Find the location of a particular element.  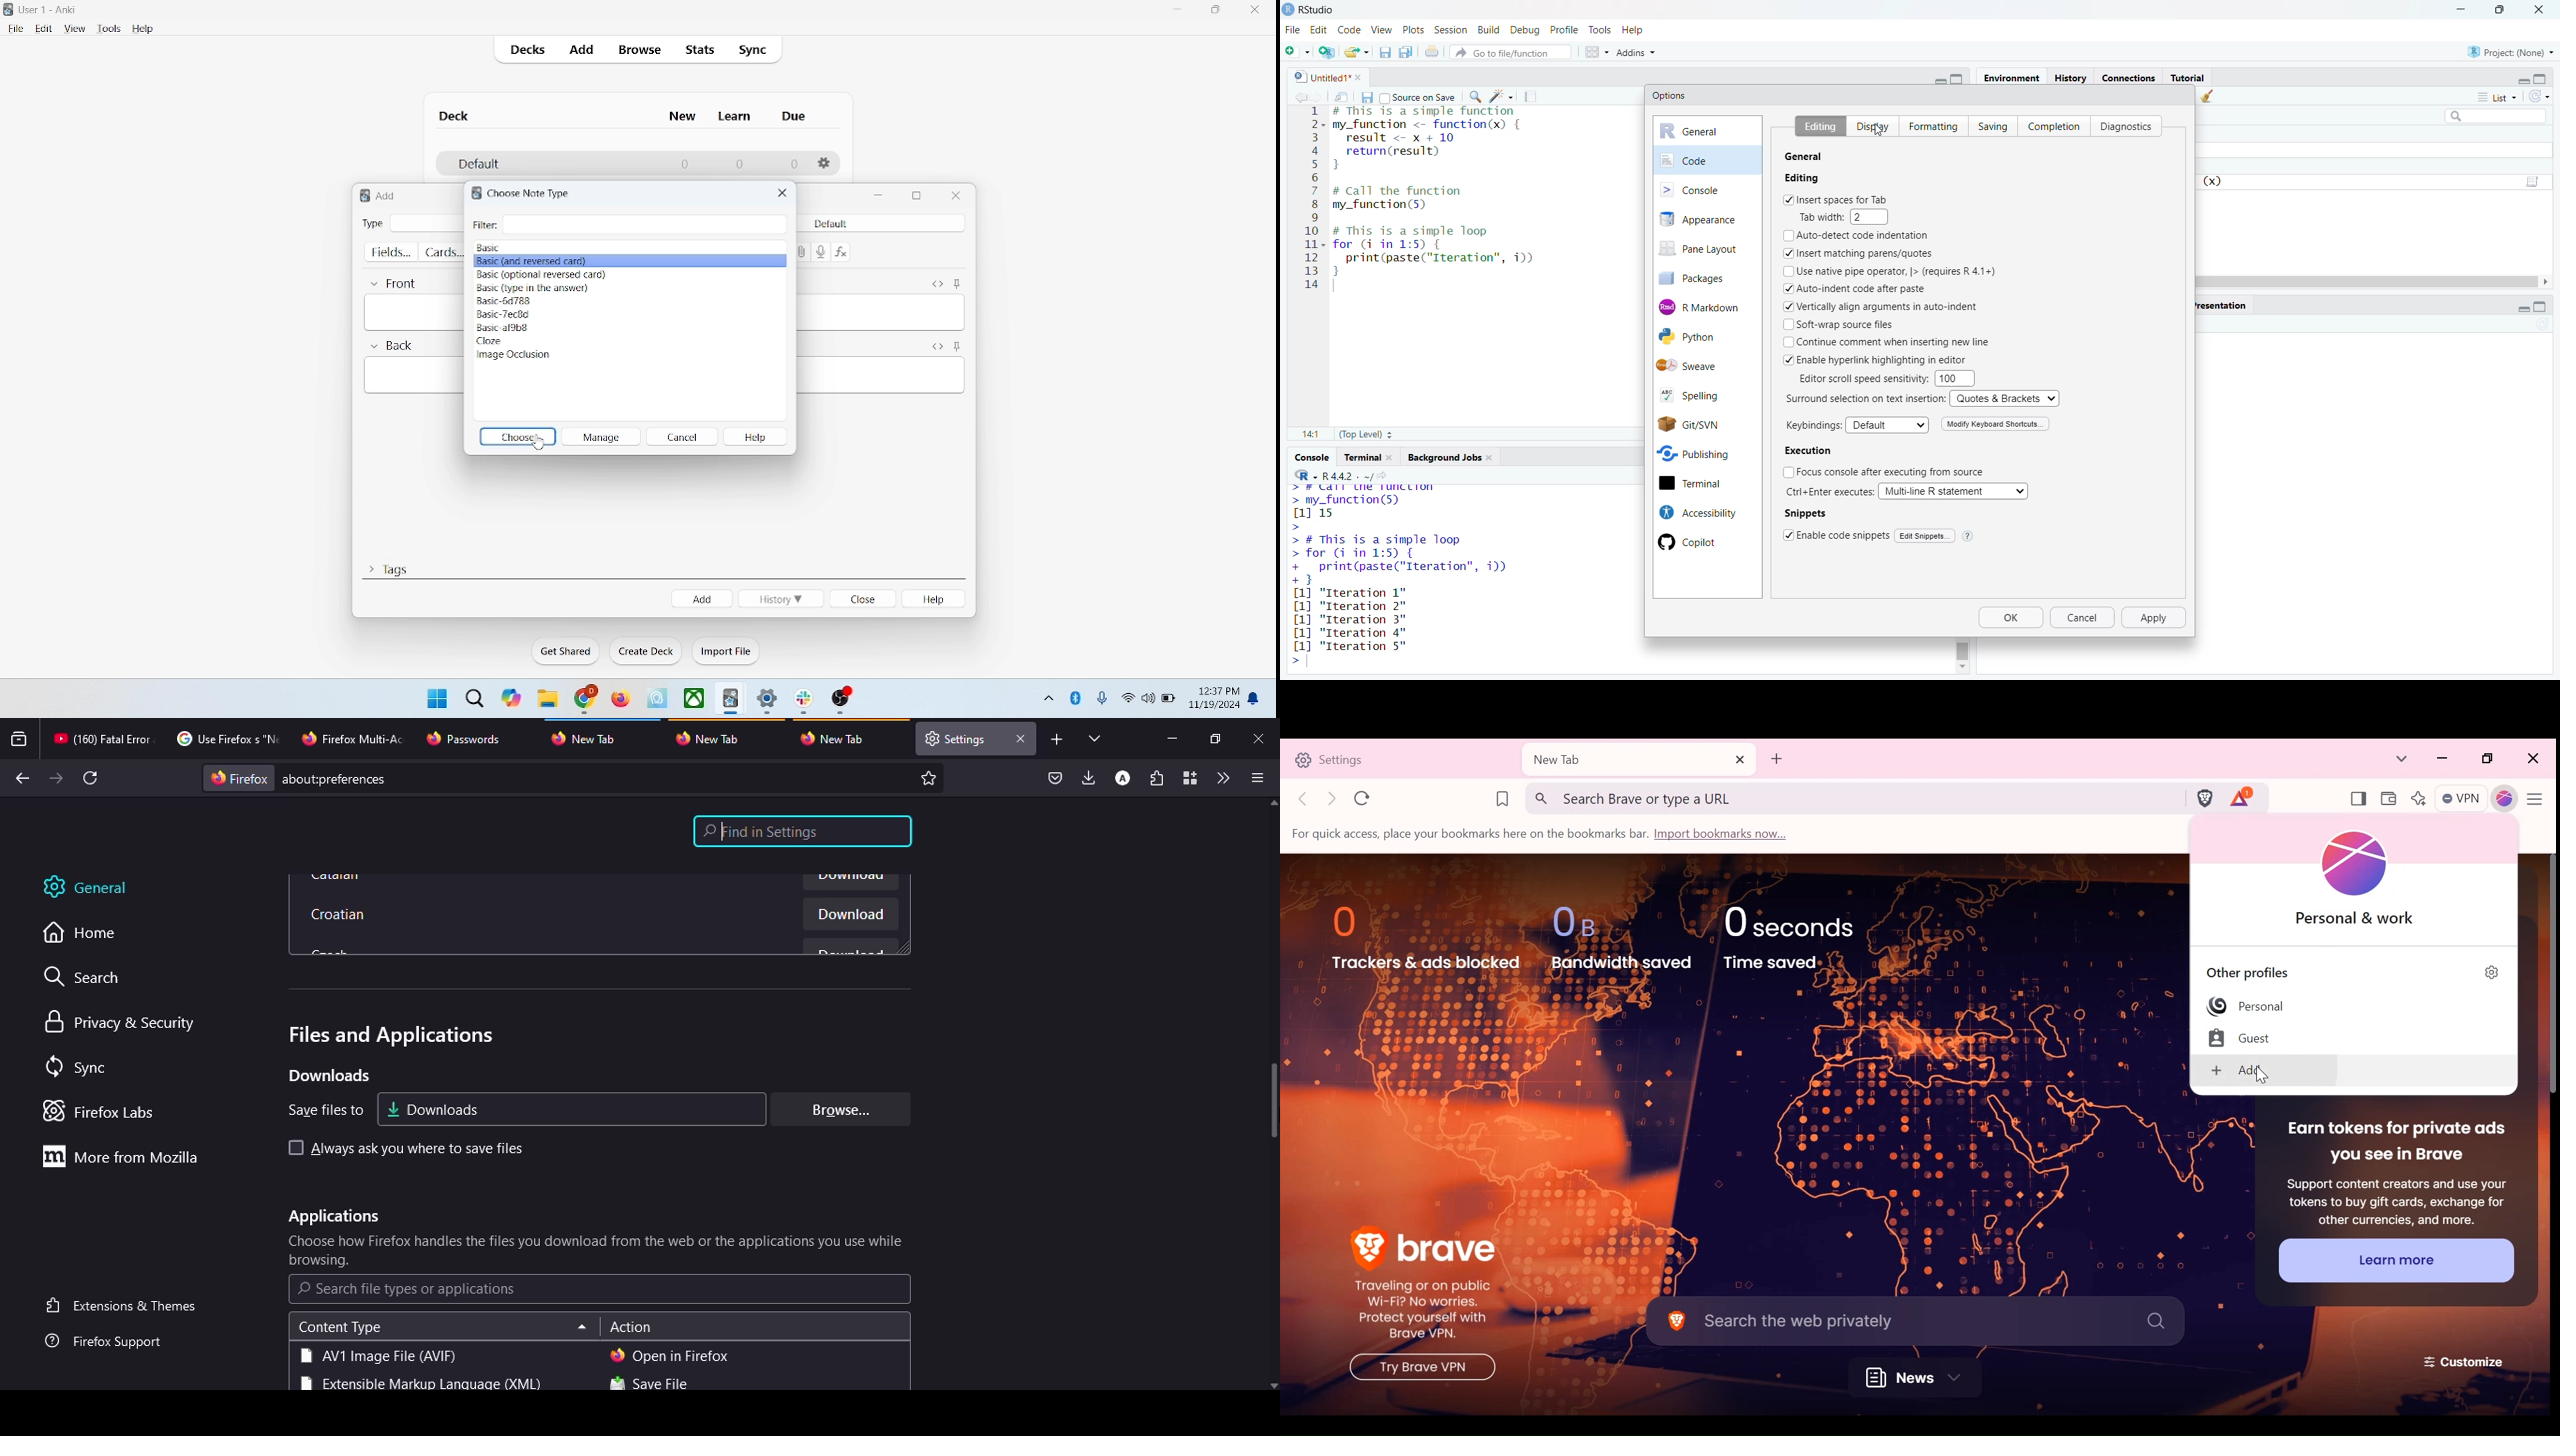

close is located at coordinates (1363, 77).